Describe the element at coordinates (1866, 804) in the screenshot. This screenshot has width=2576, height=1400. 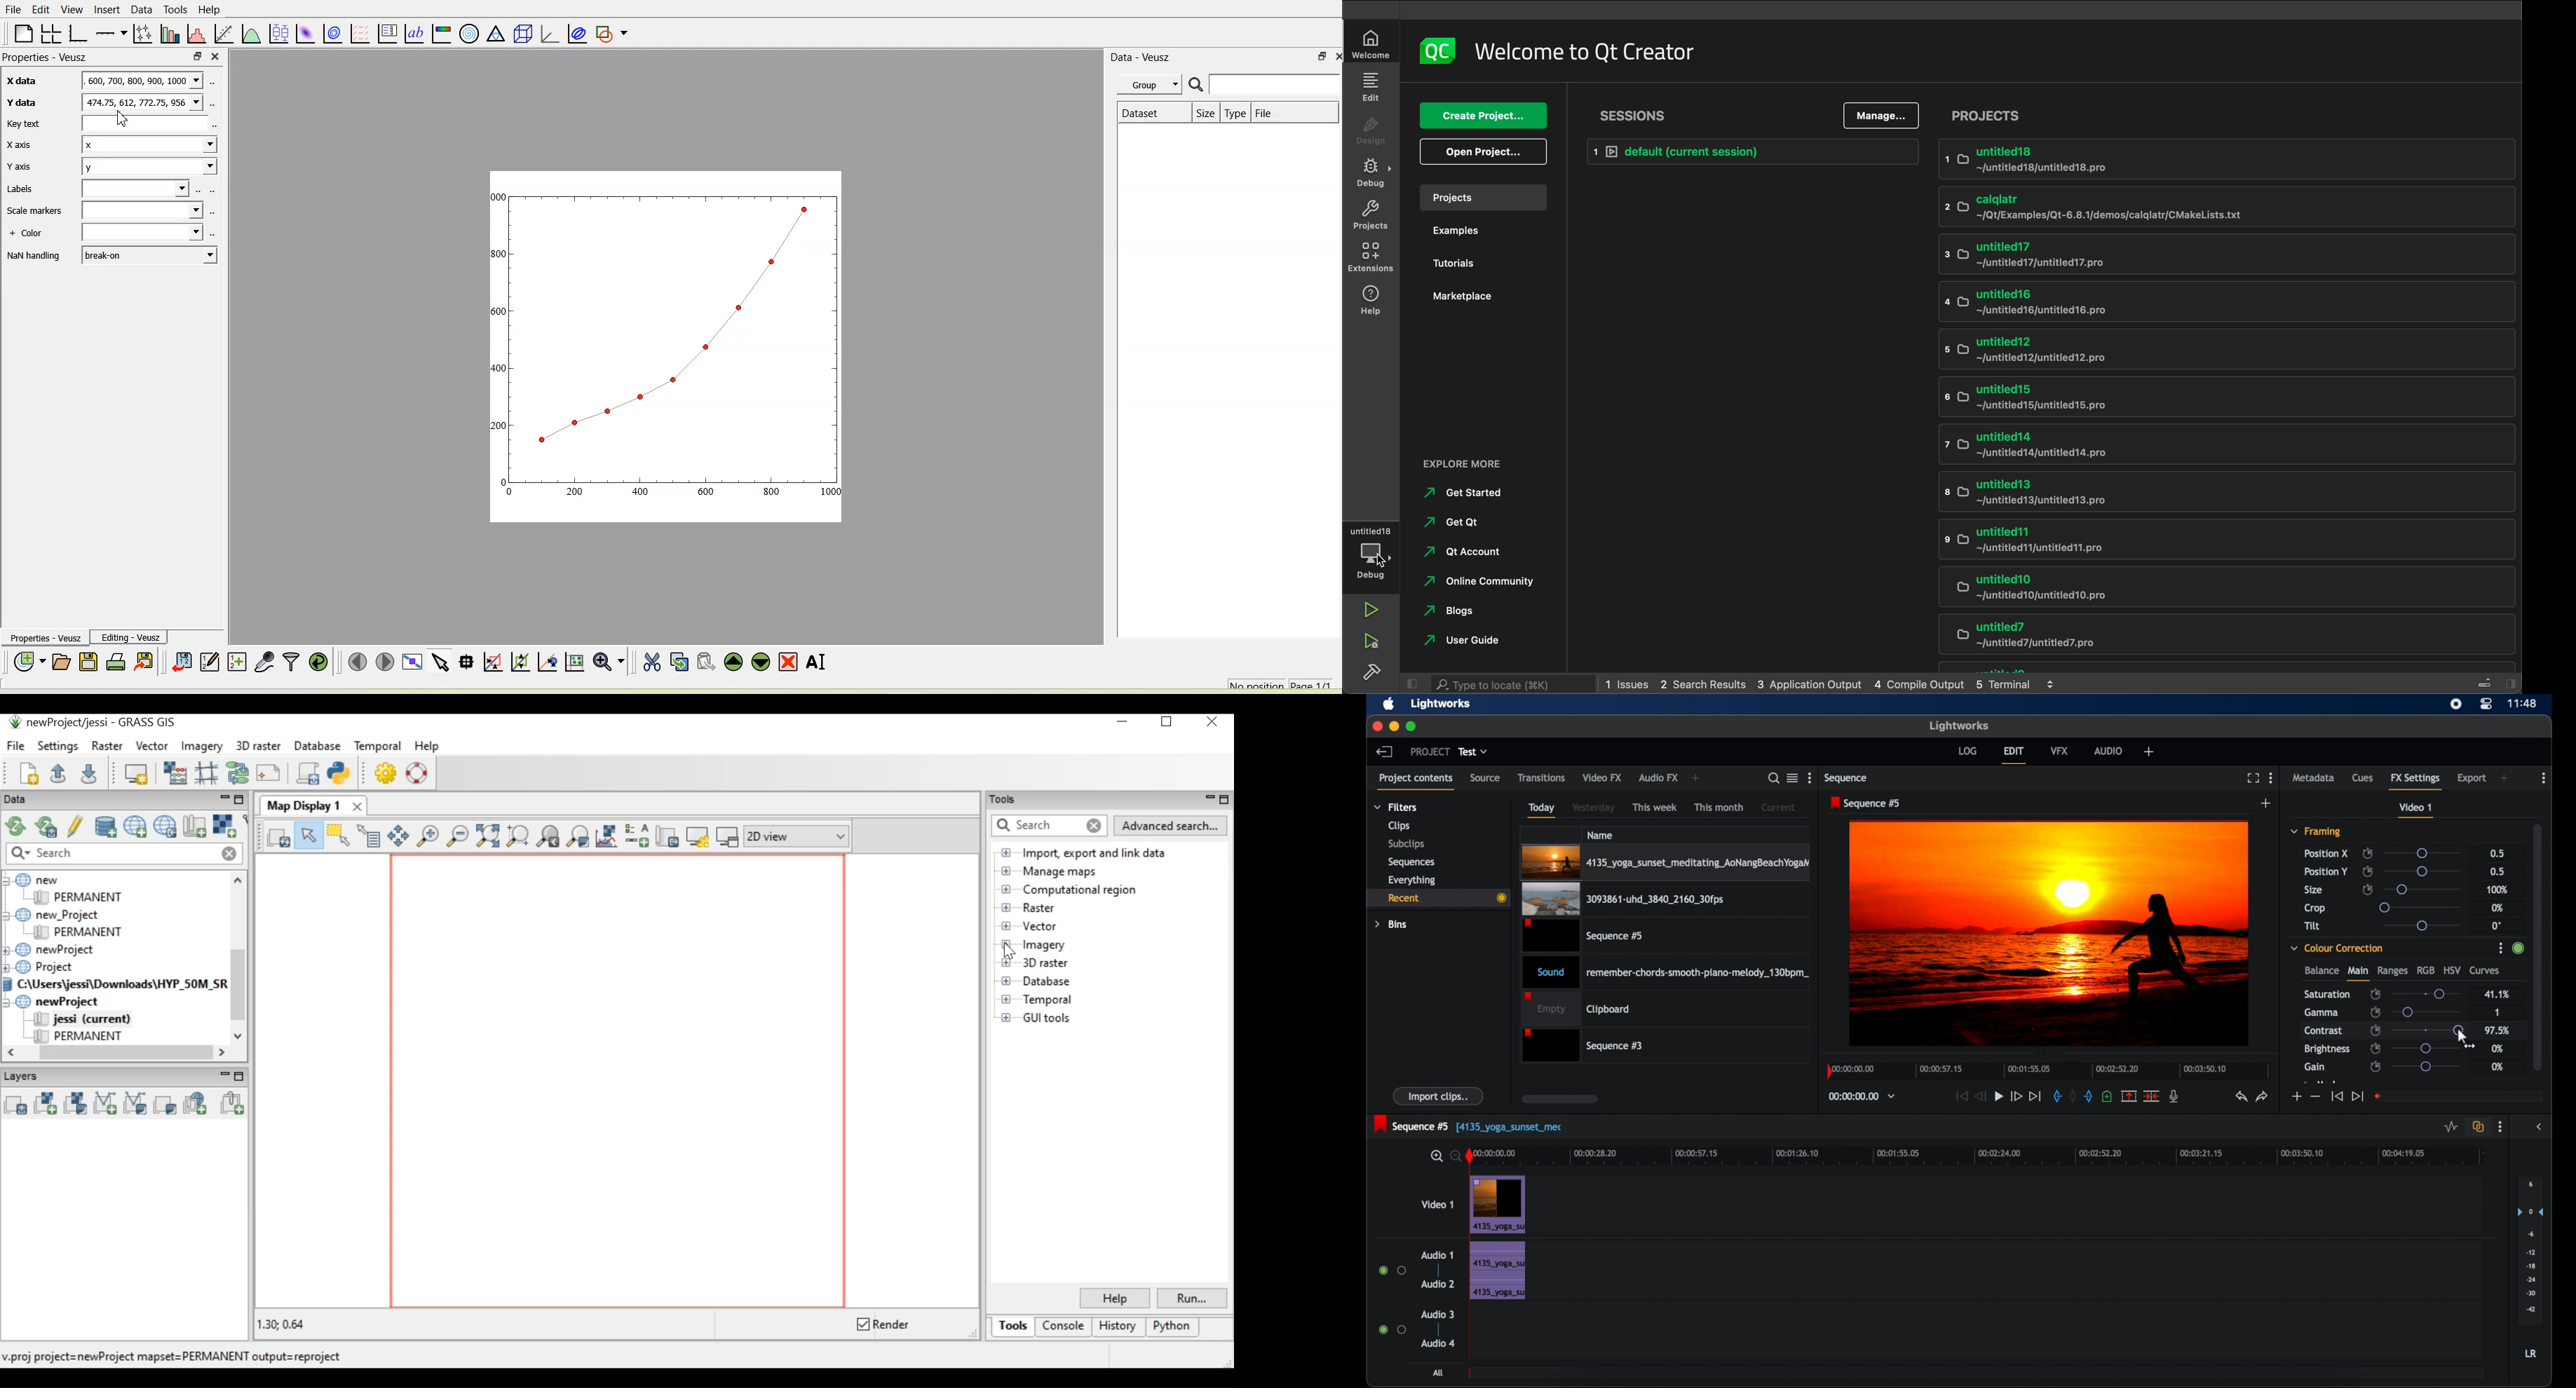
I see `sequence 5` at that location.